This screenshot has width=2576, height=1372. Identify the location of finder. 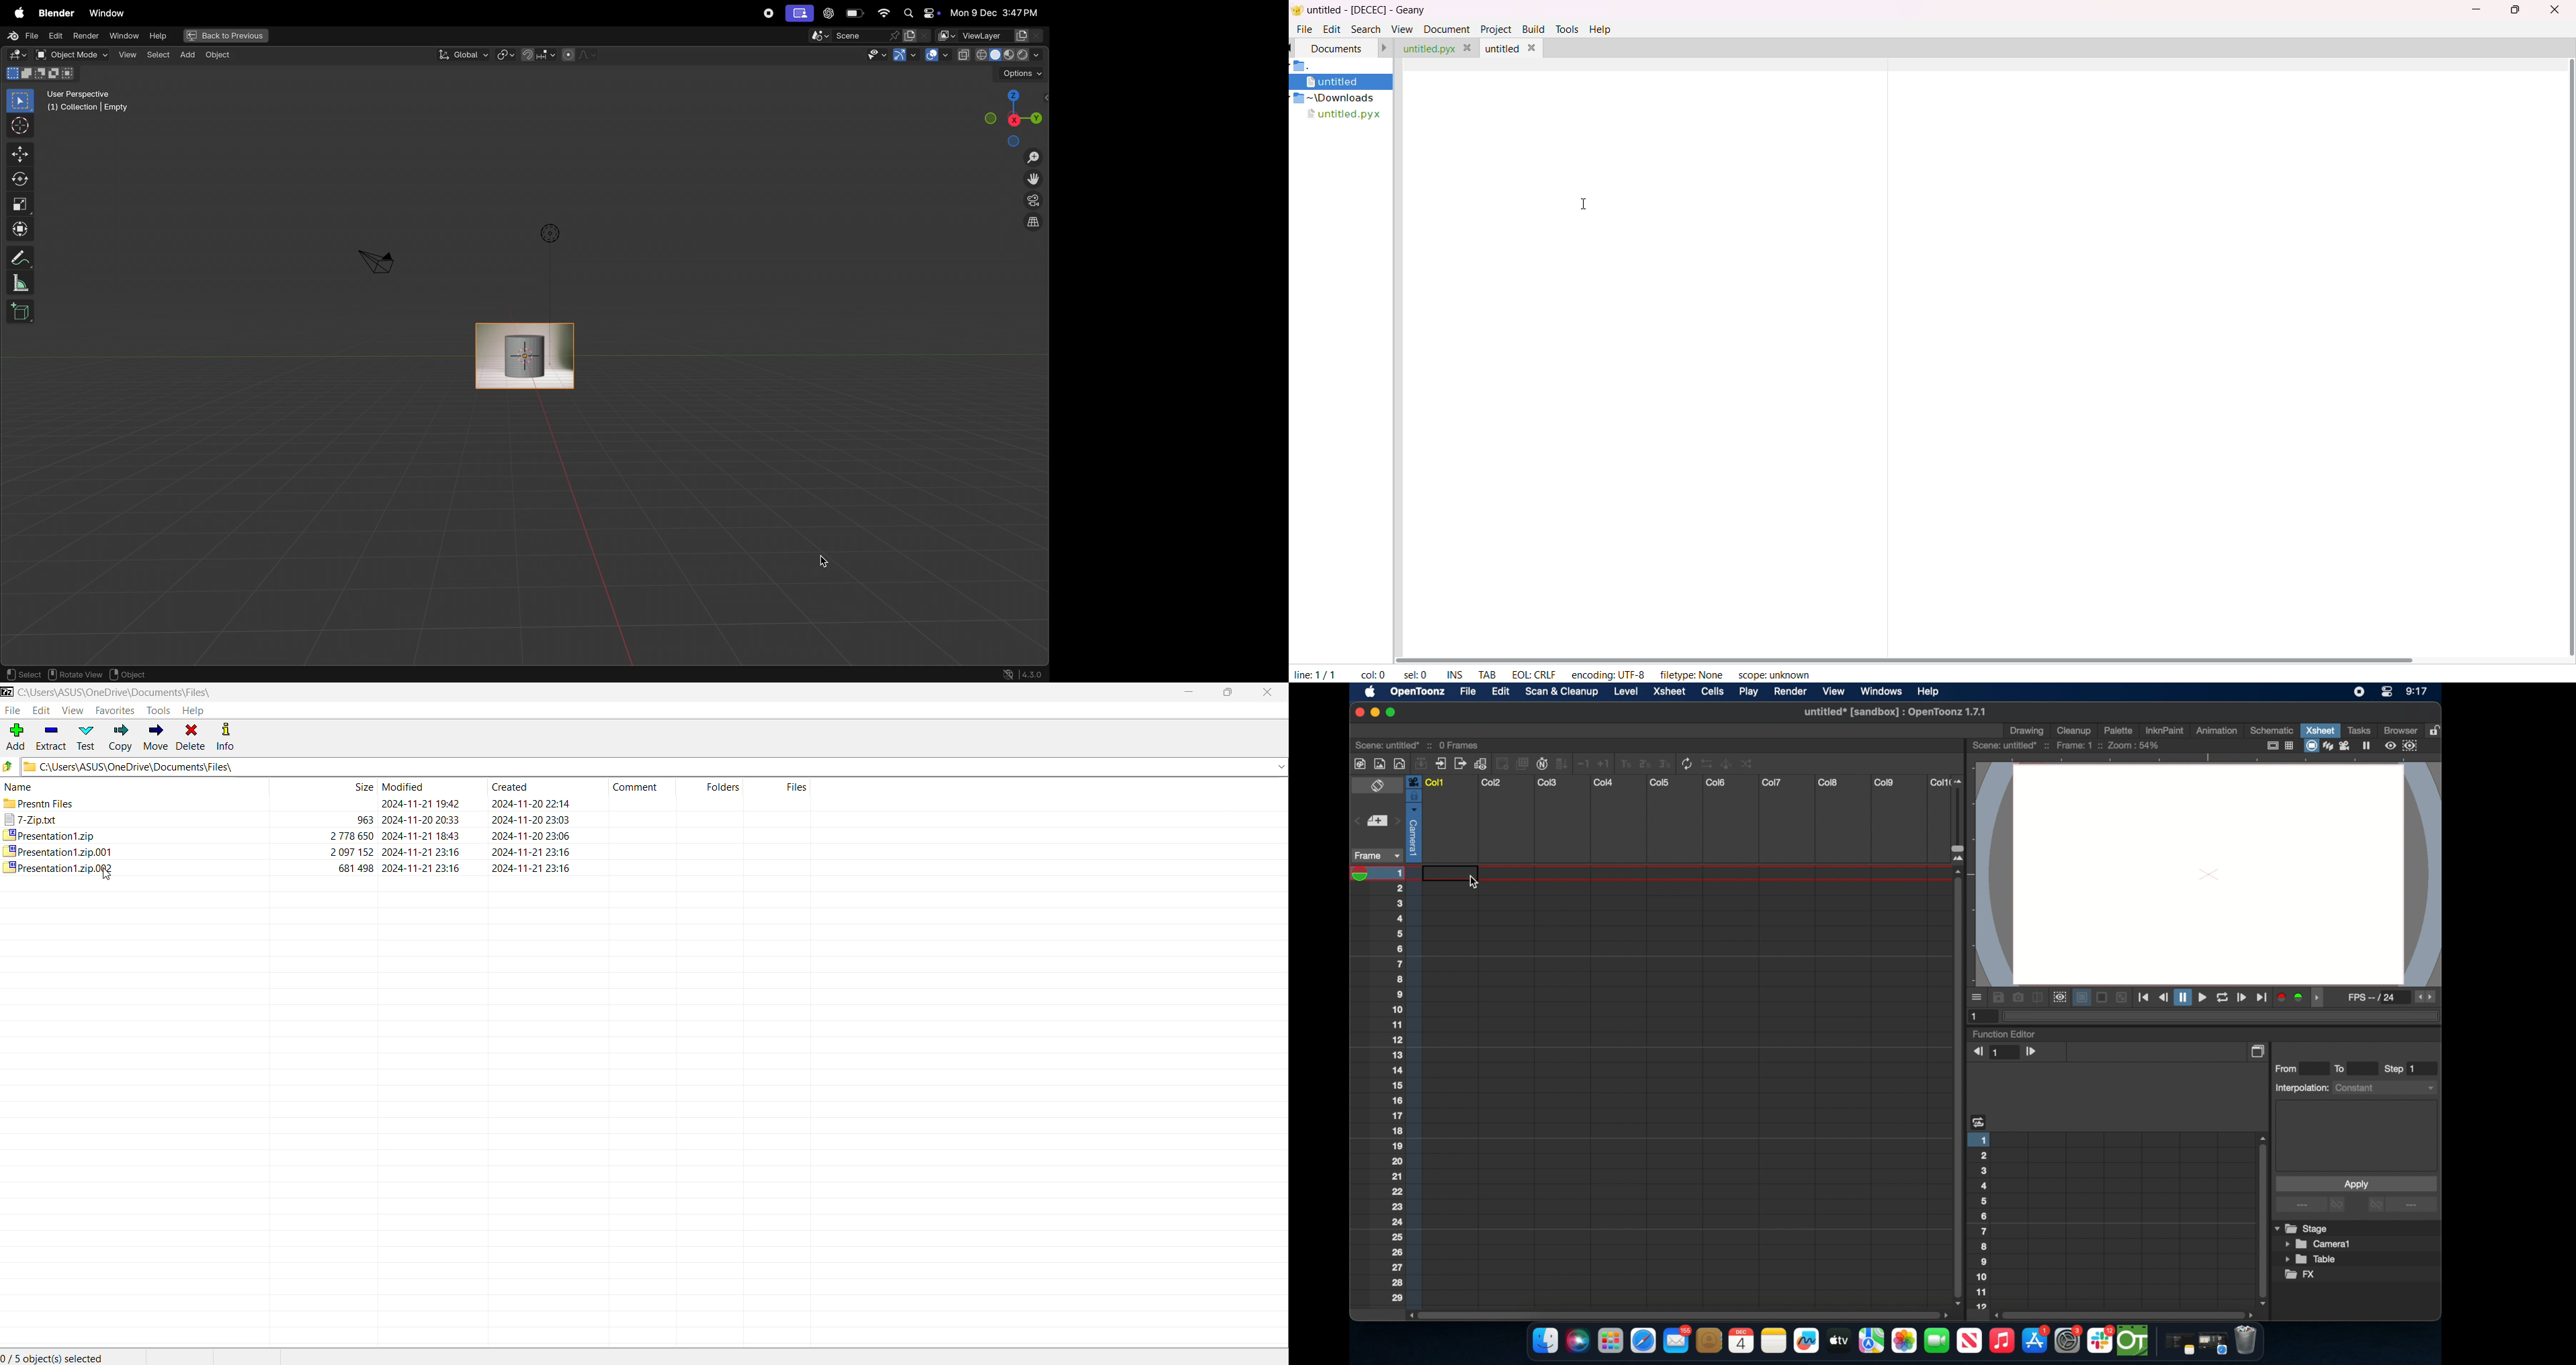
(1544, 1341).